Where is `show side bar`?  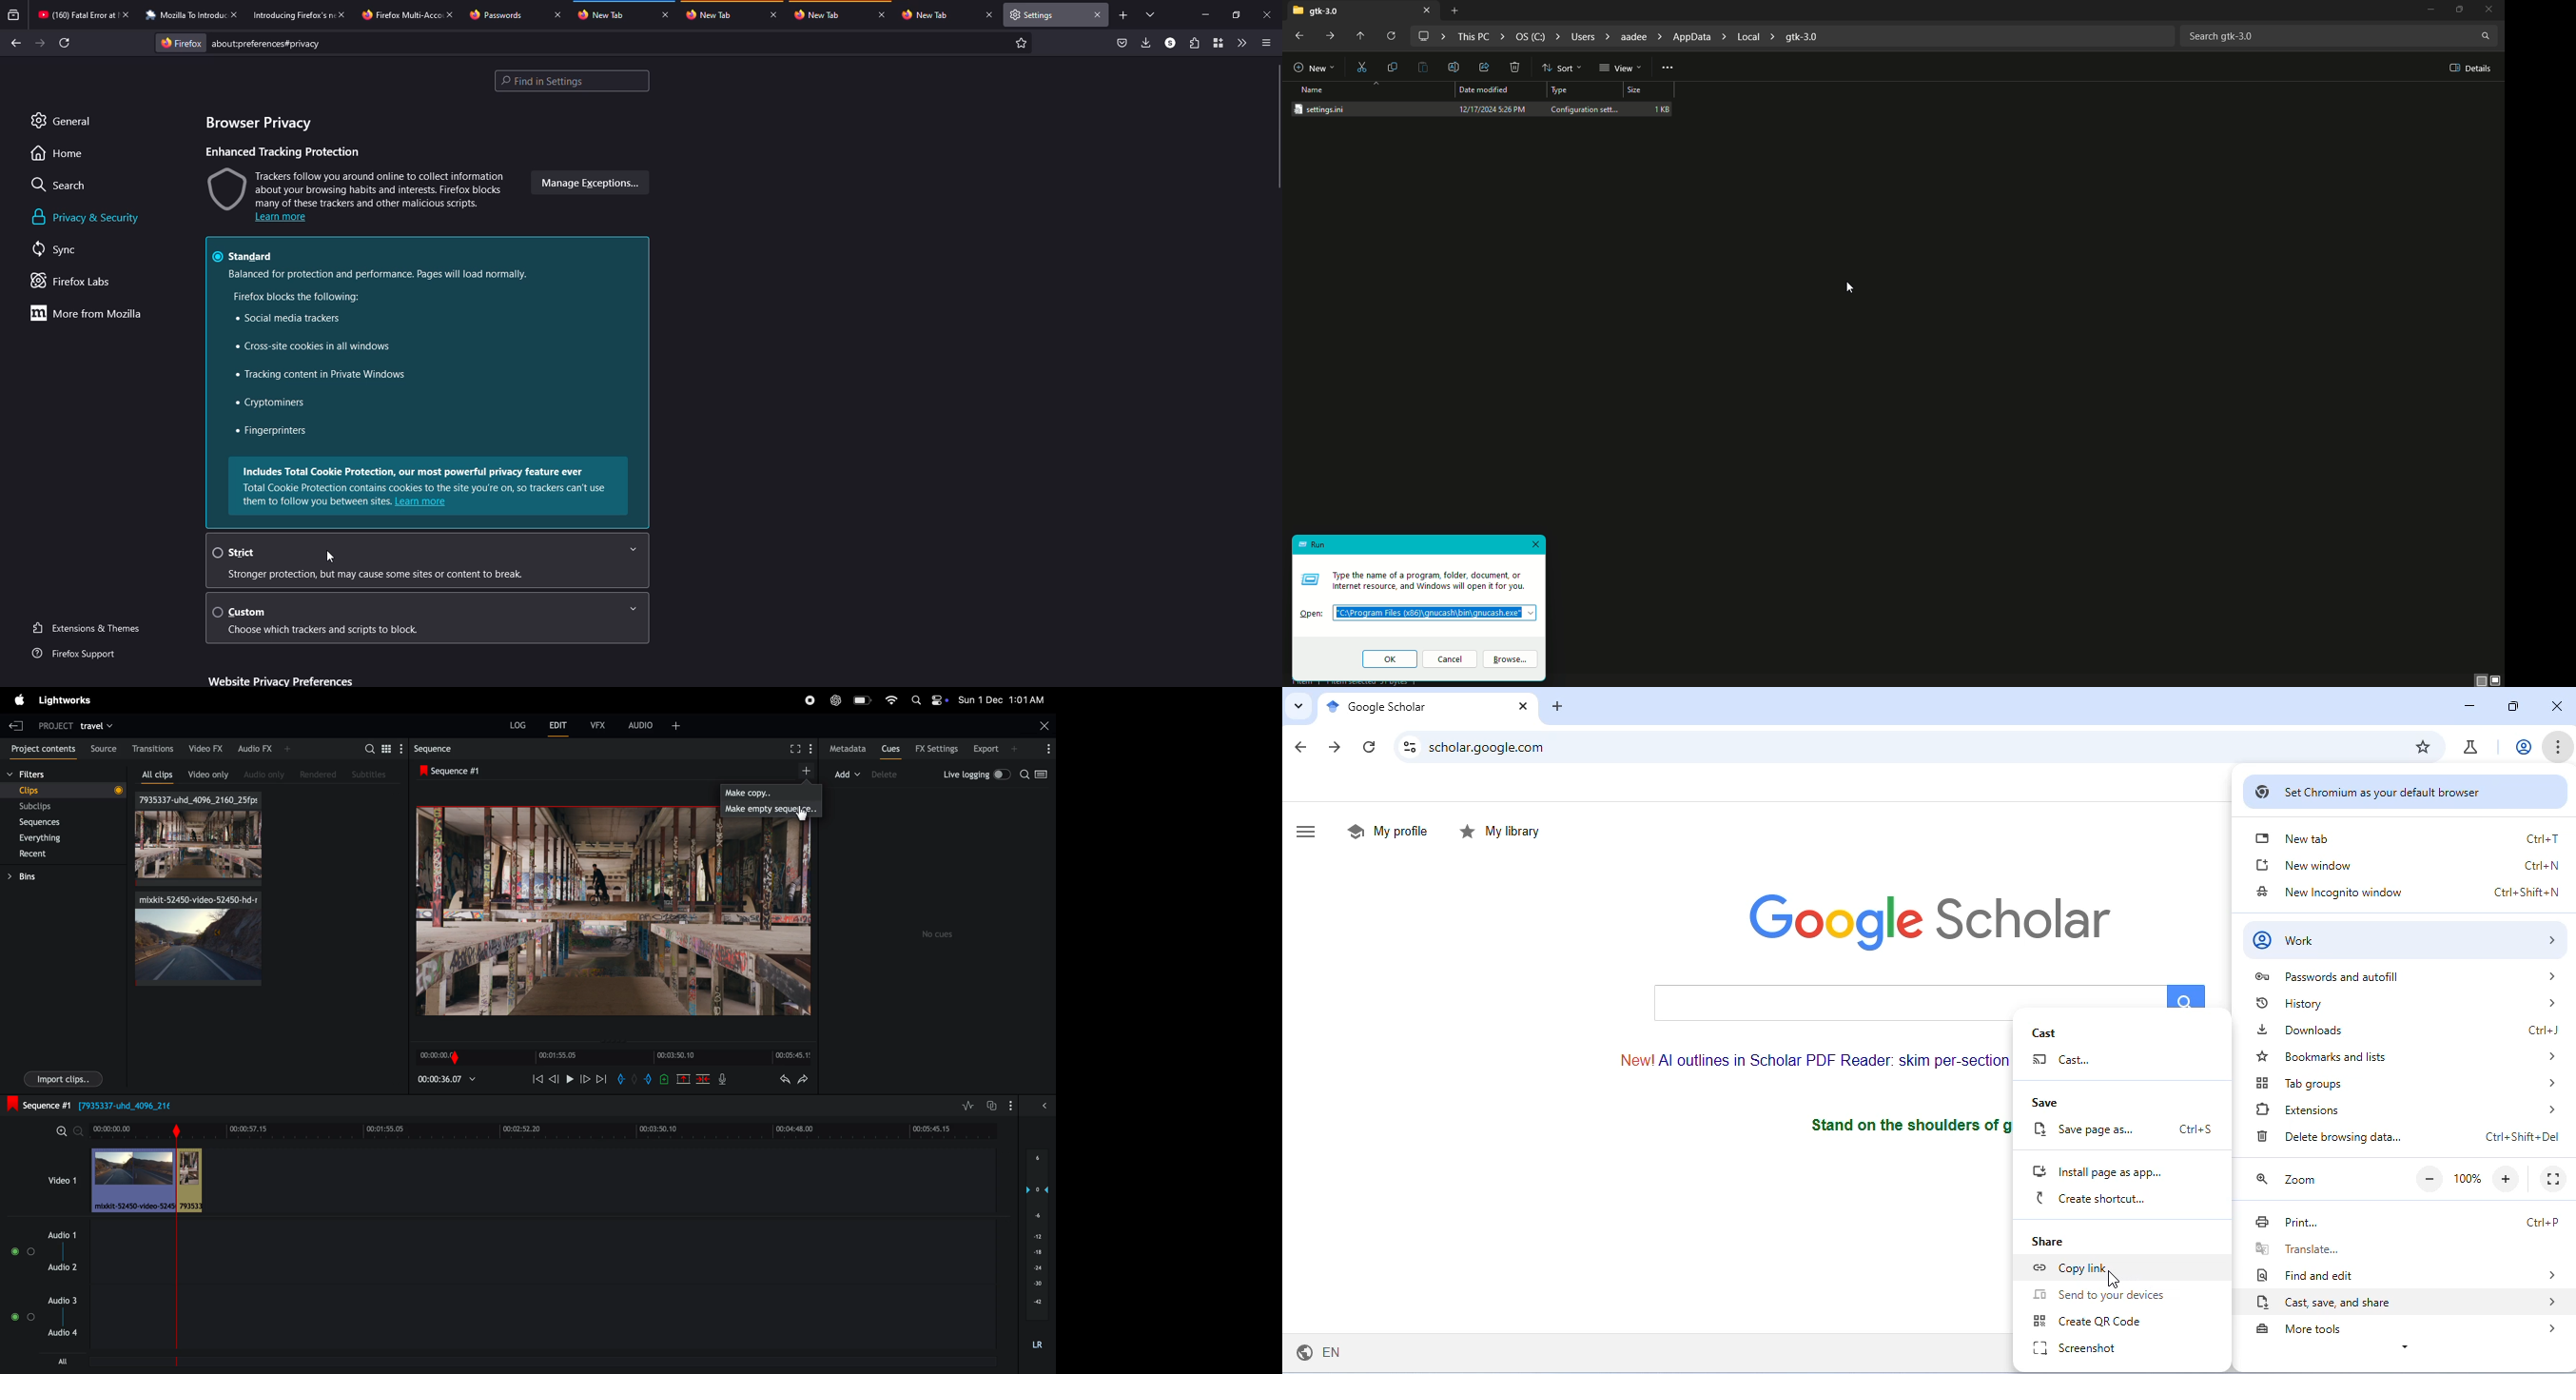 show side bar is located at coordinates (1312, 830).